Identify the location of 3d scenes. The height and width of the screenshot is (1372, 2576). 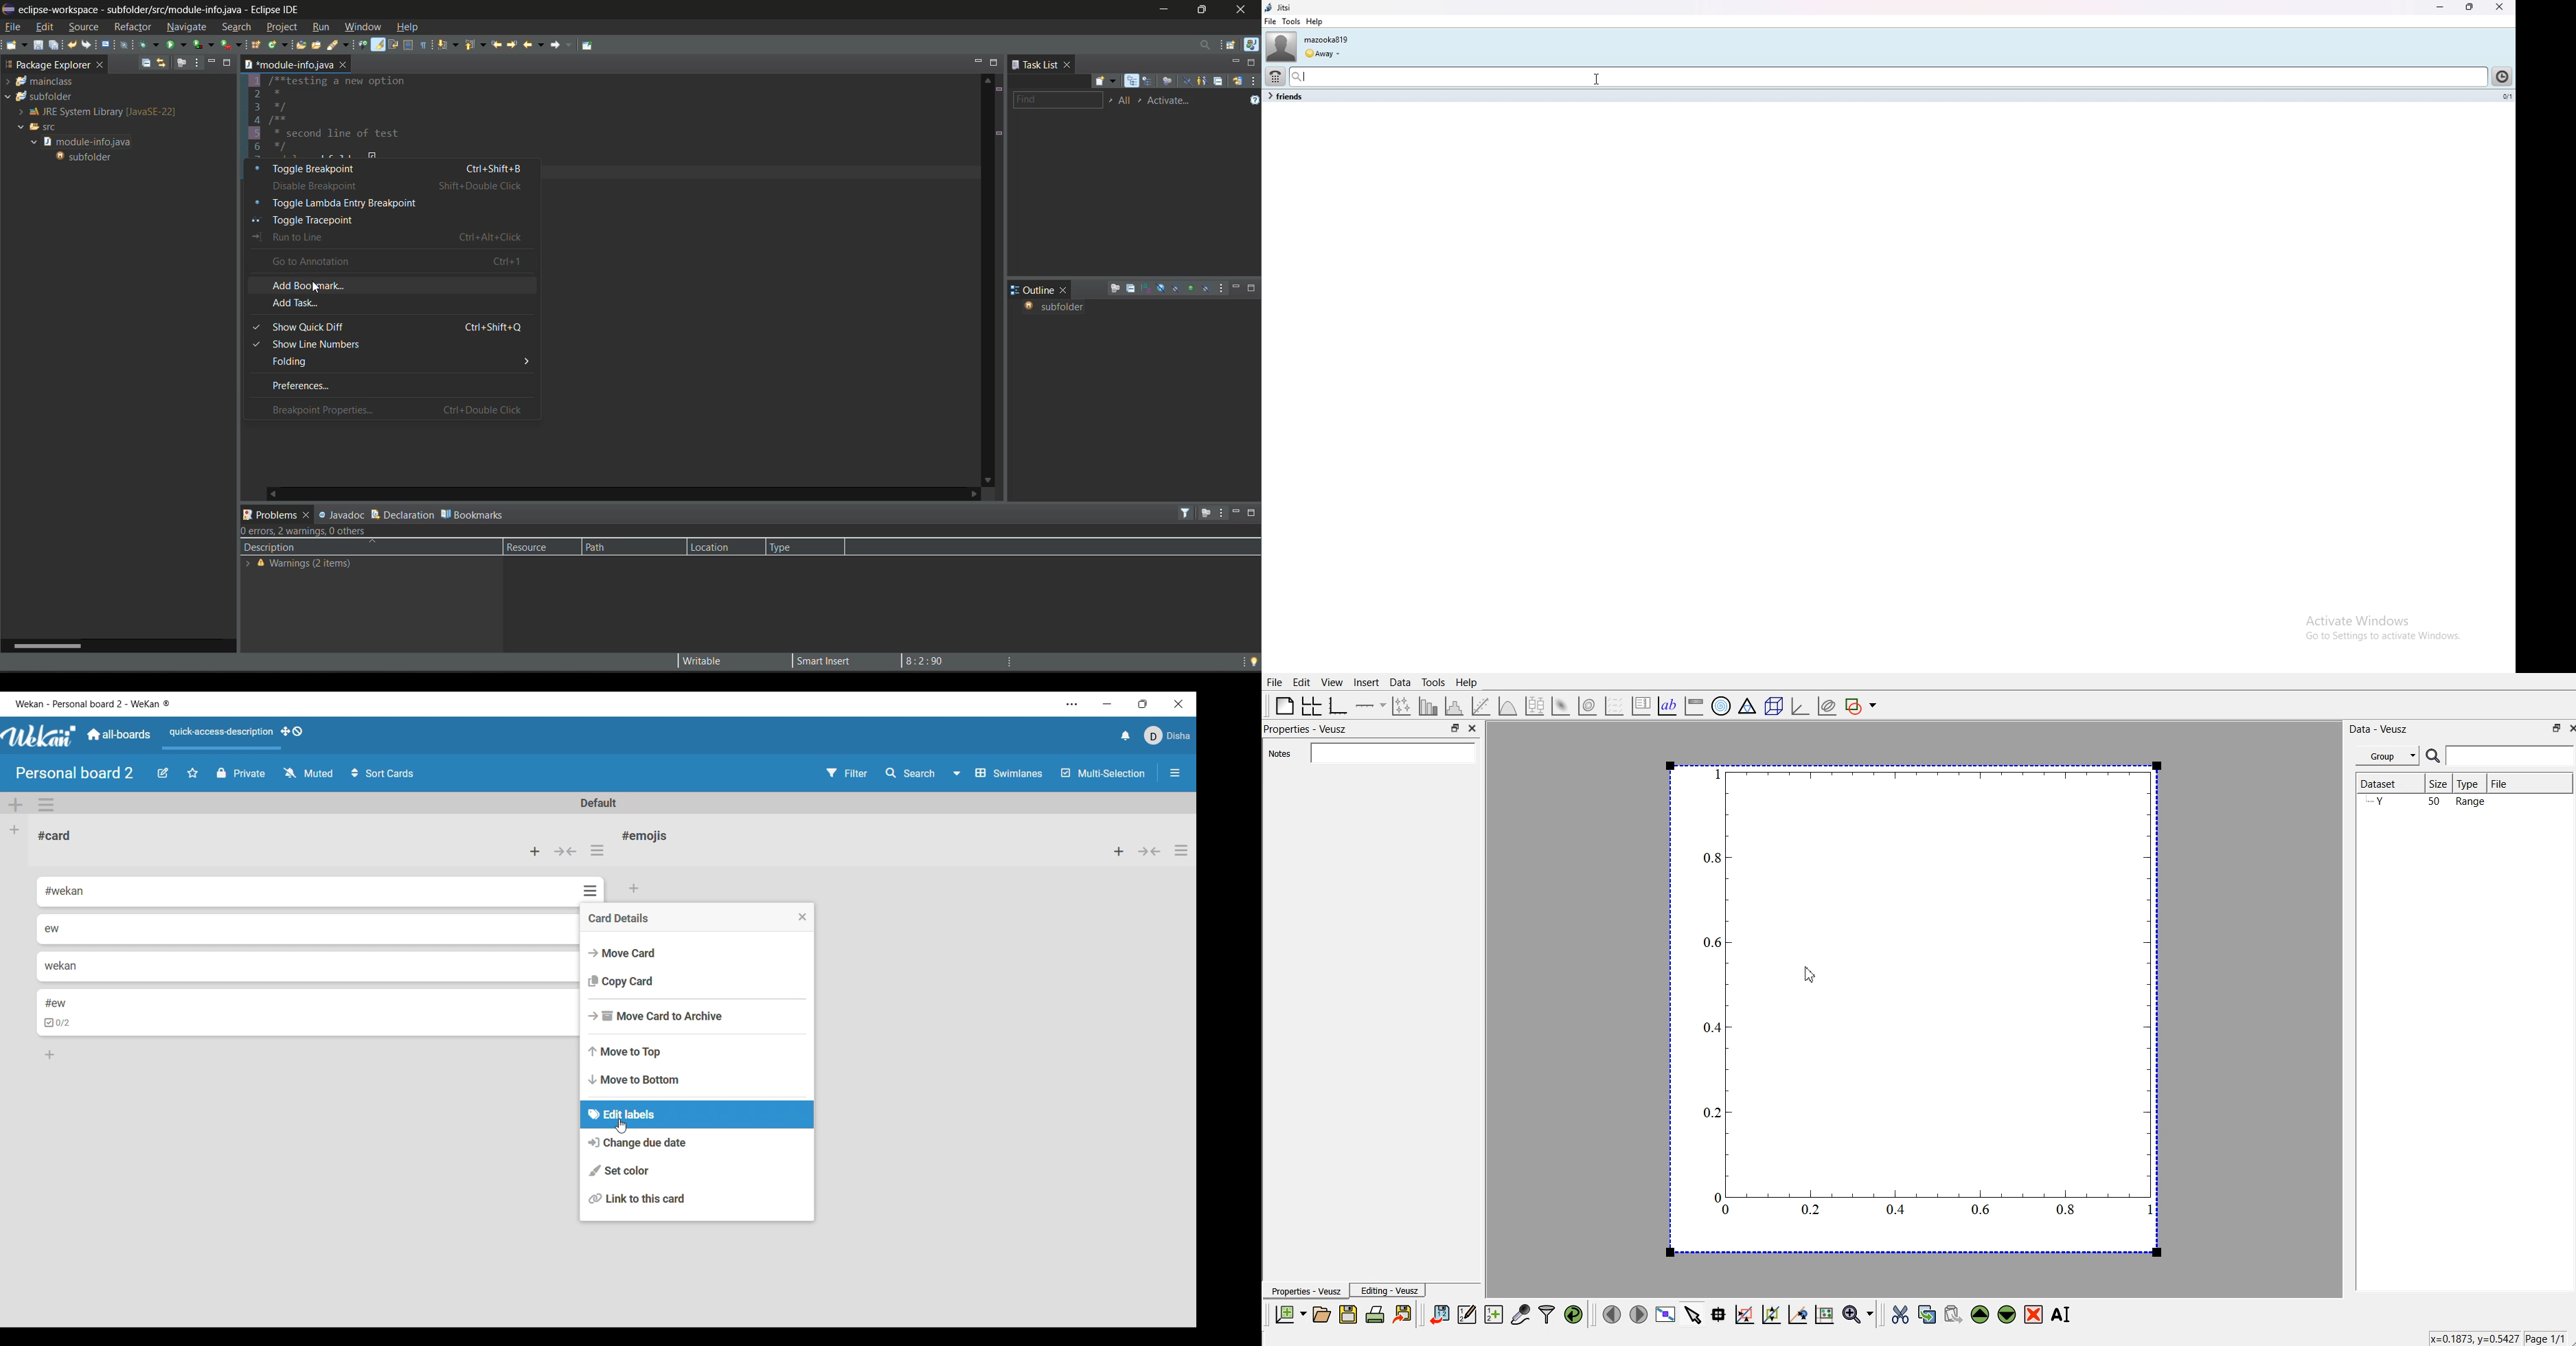
(1772, 703).